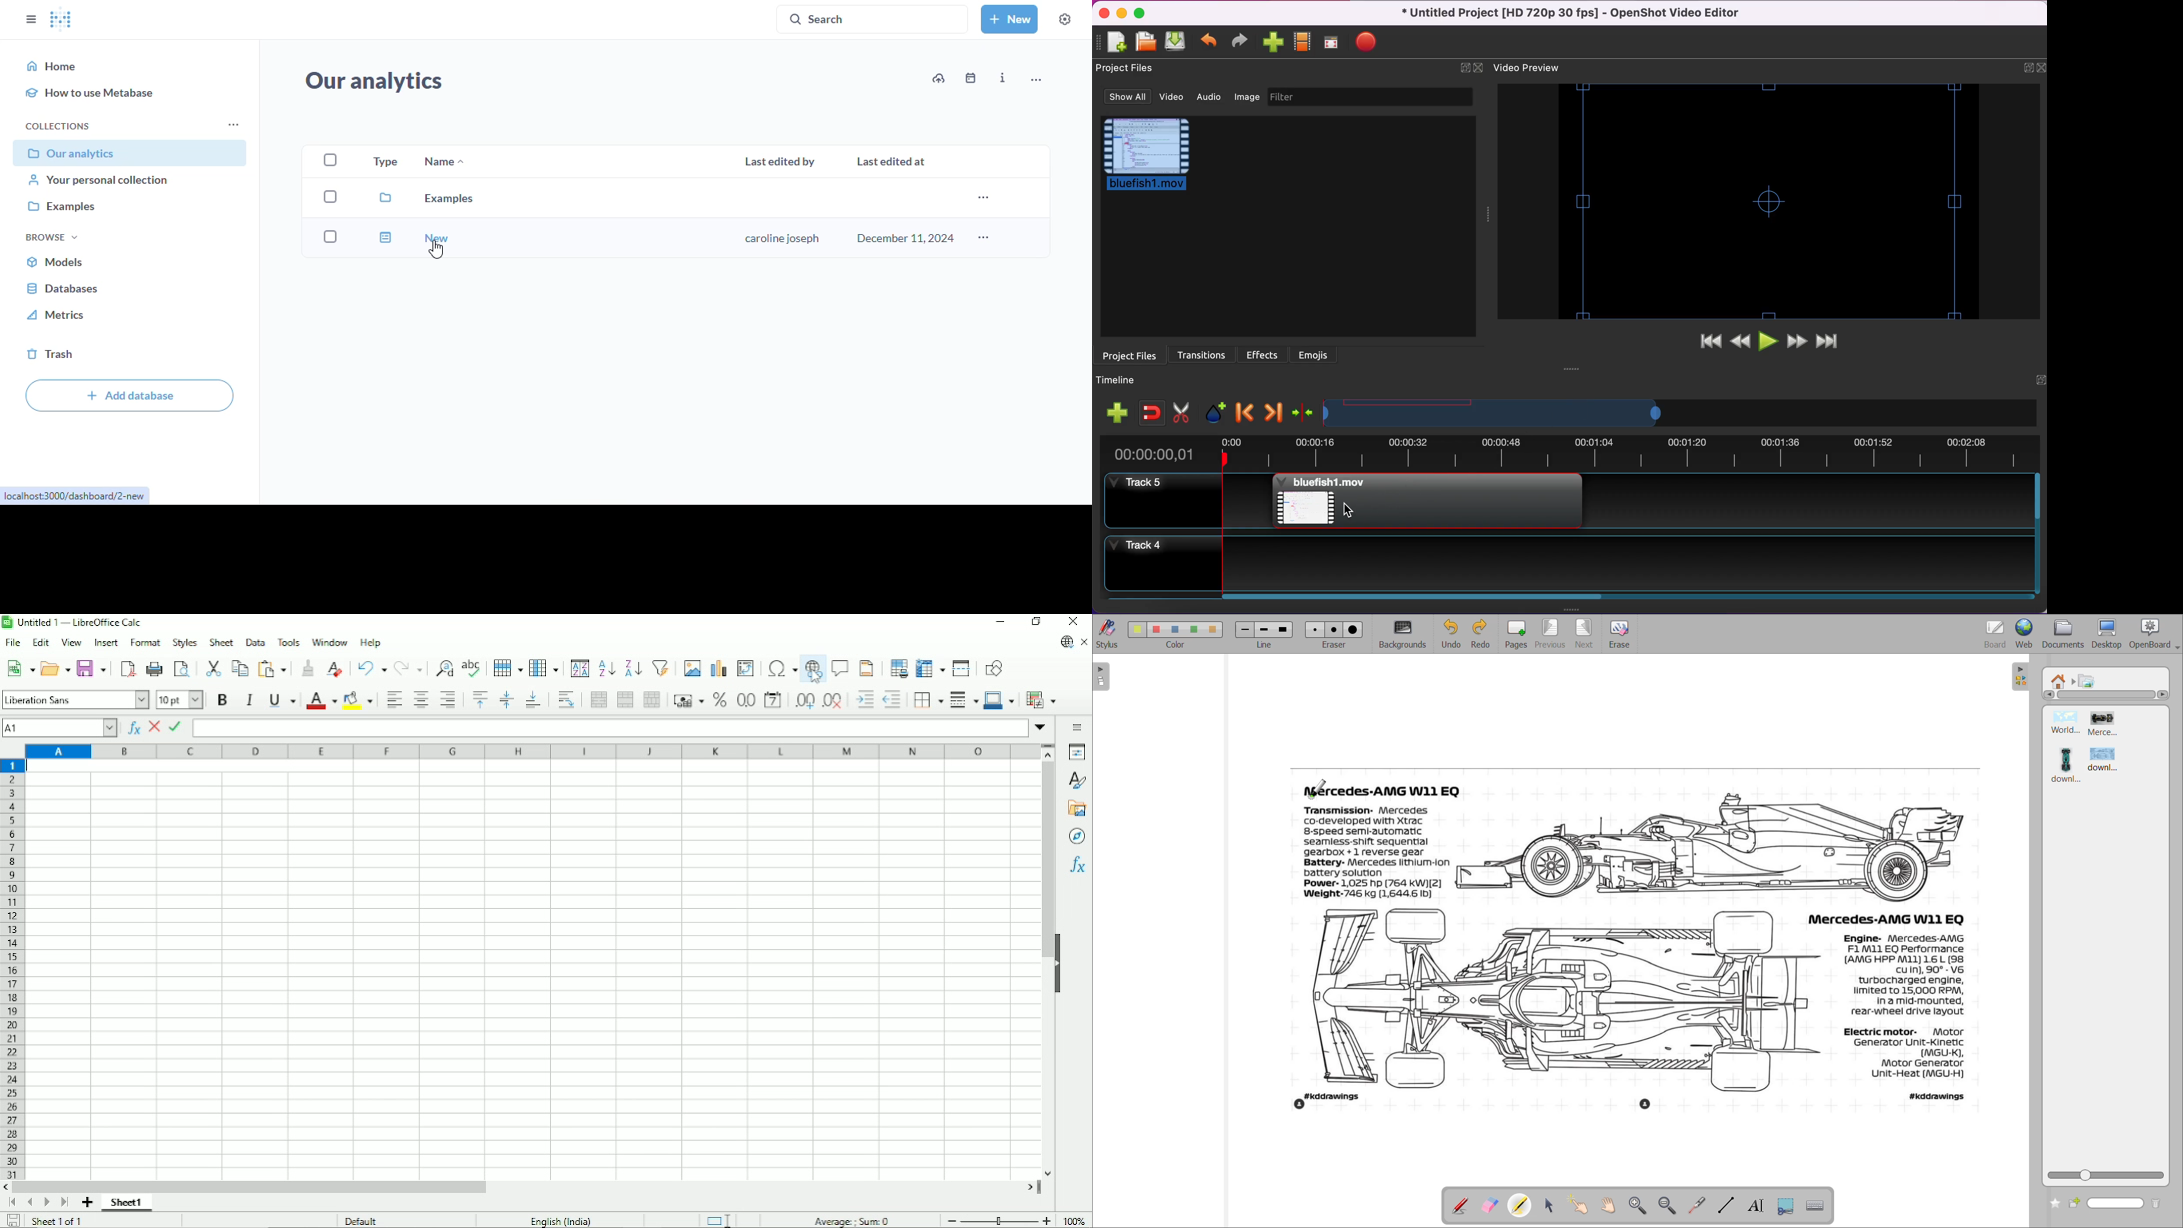 This screenshot has height=1232, width=2184. Describe the element at coordinates (2077, 1204) in the screenshot. I see `create new folder` at that location.